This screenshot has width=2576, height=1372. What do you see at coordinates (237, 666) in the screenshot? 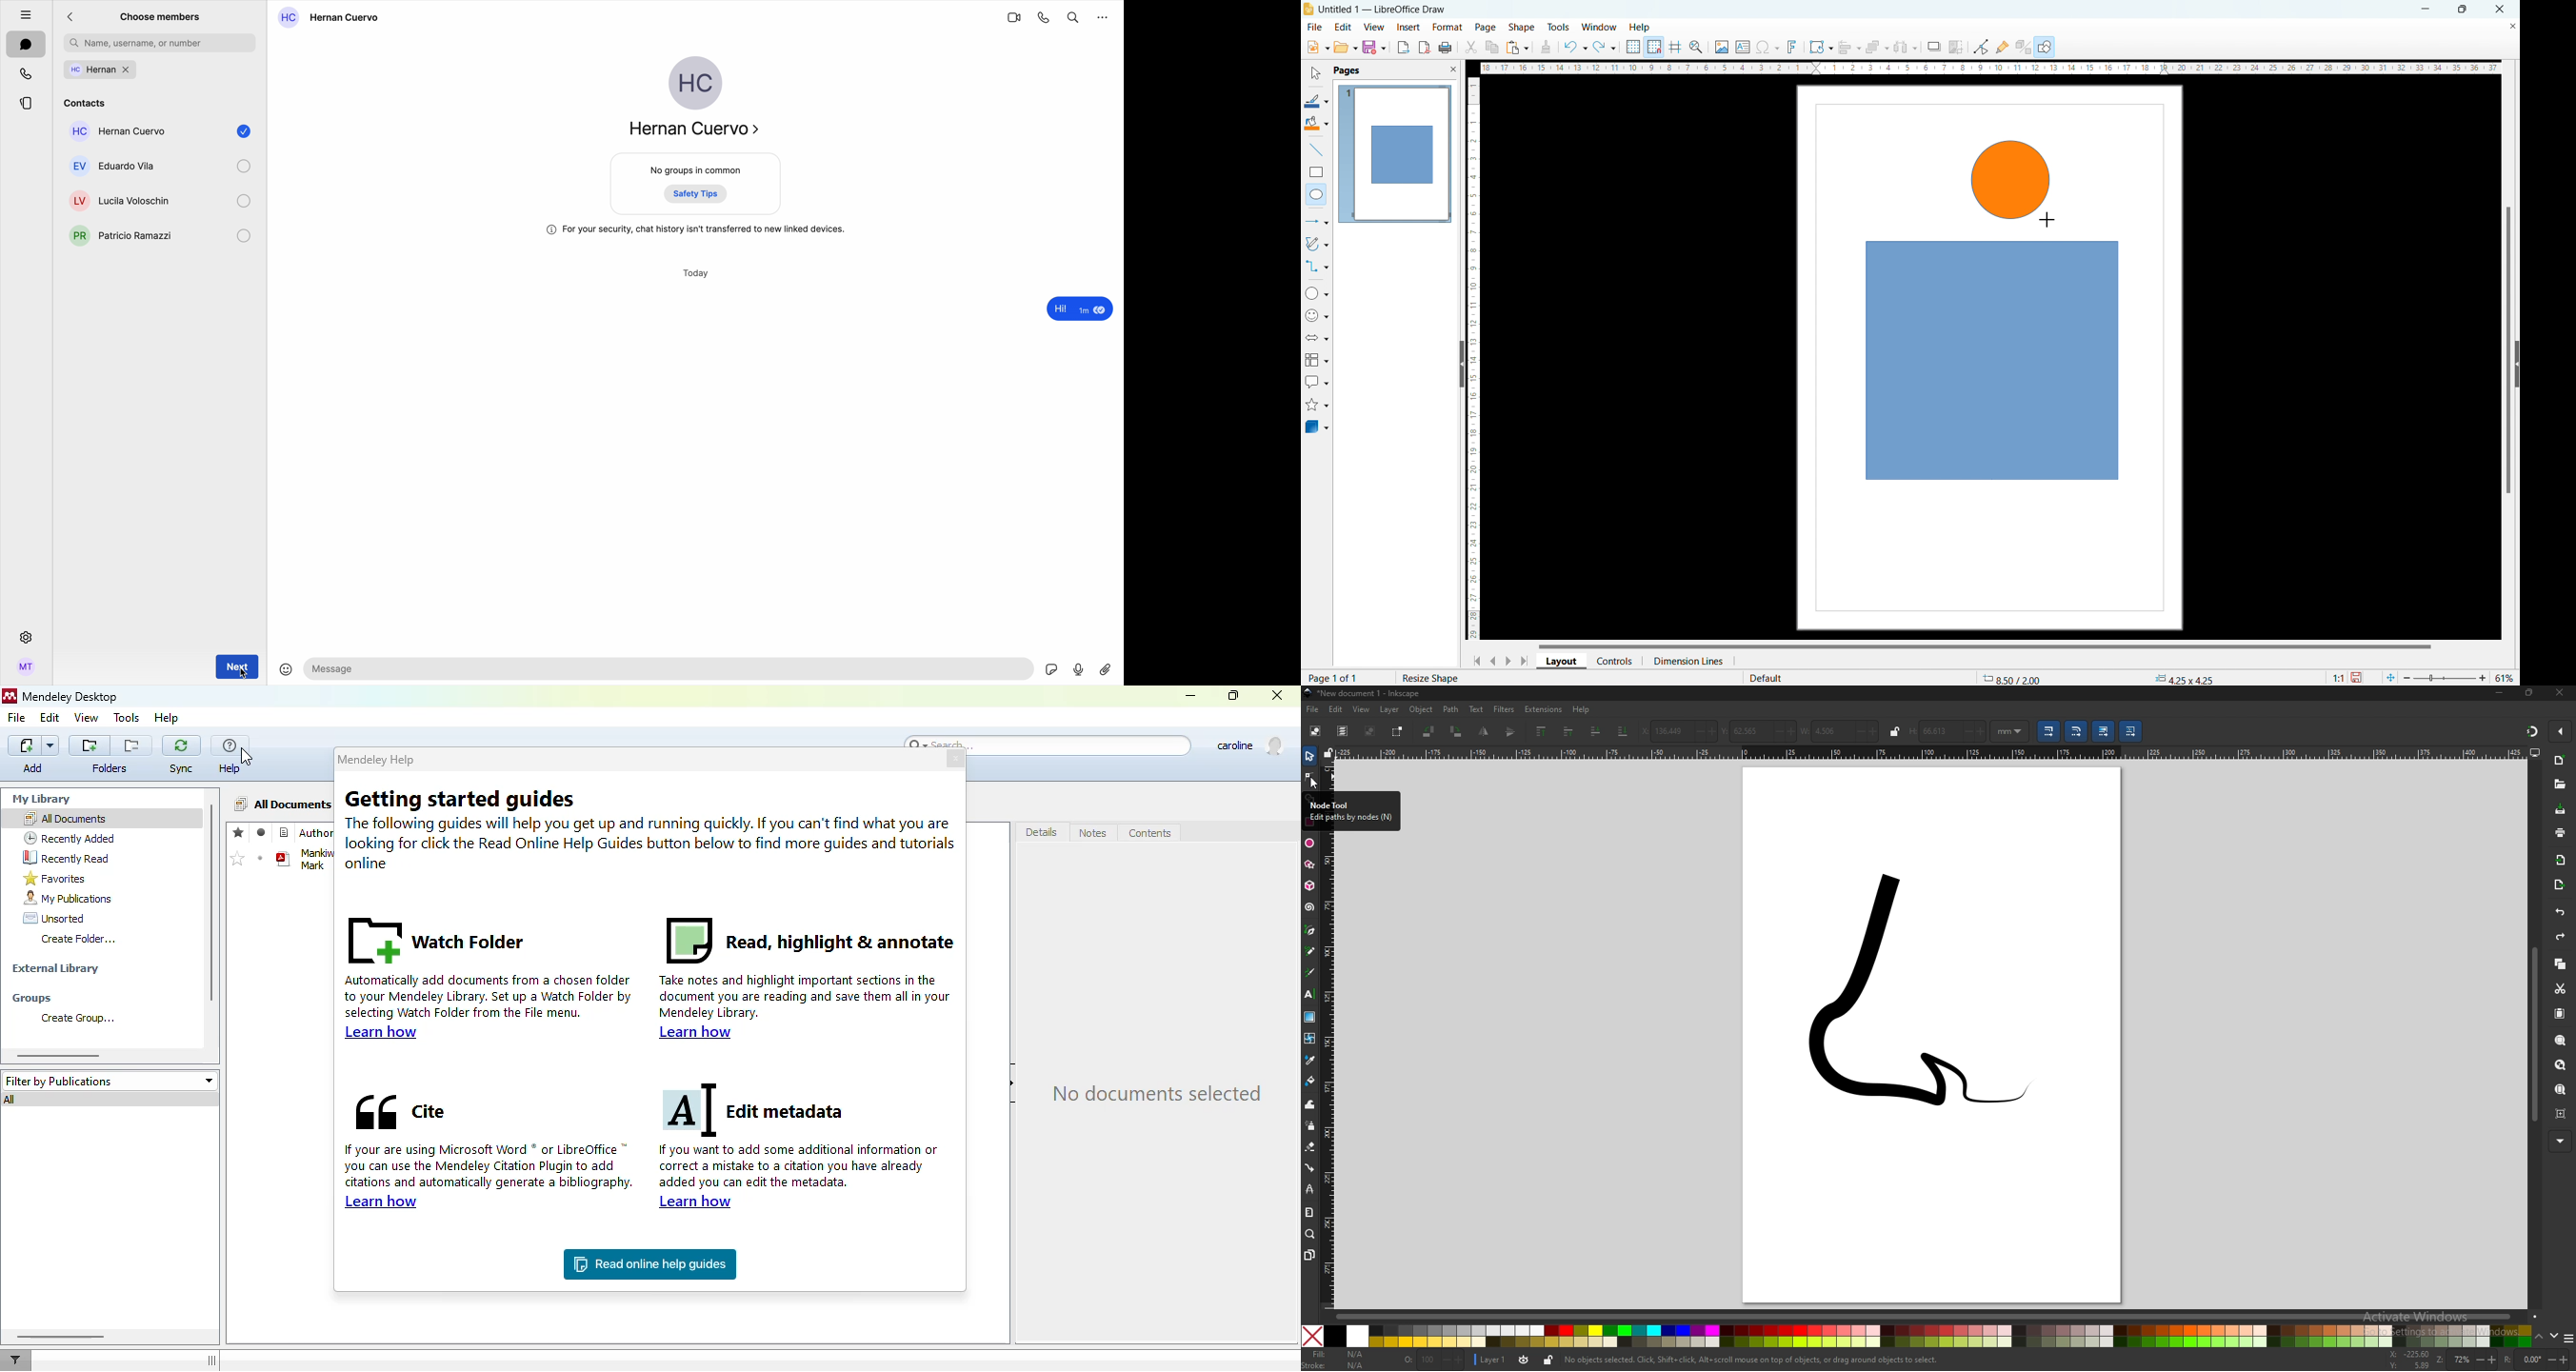
I see `cursor on next button` at bounding box center [237, 666].